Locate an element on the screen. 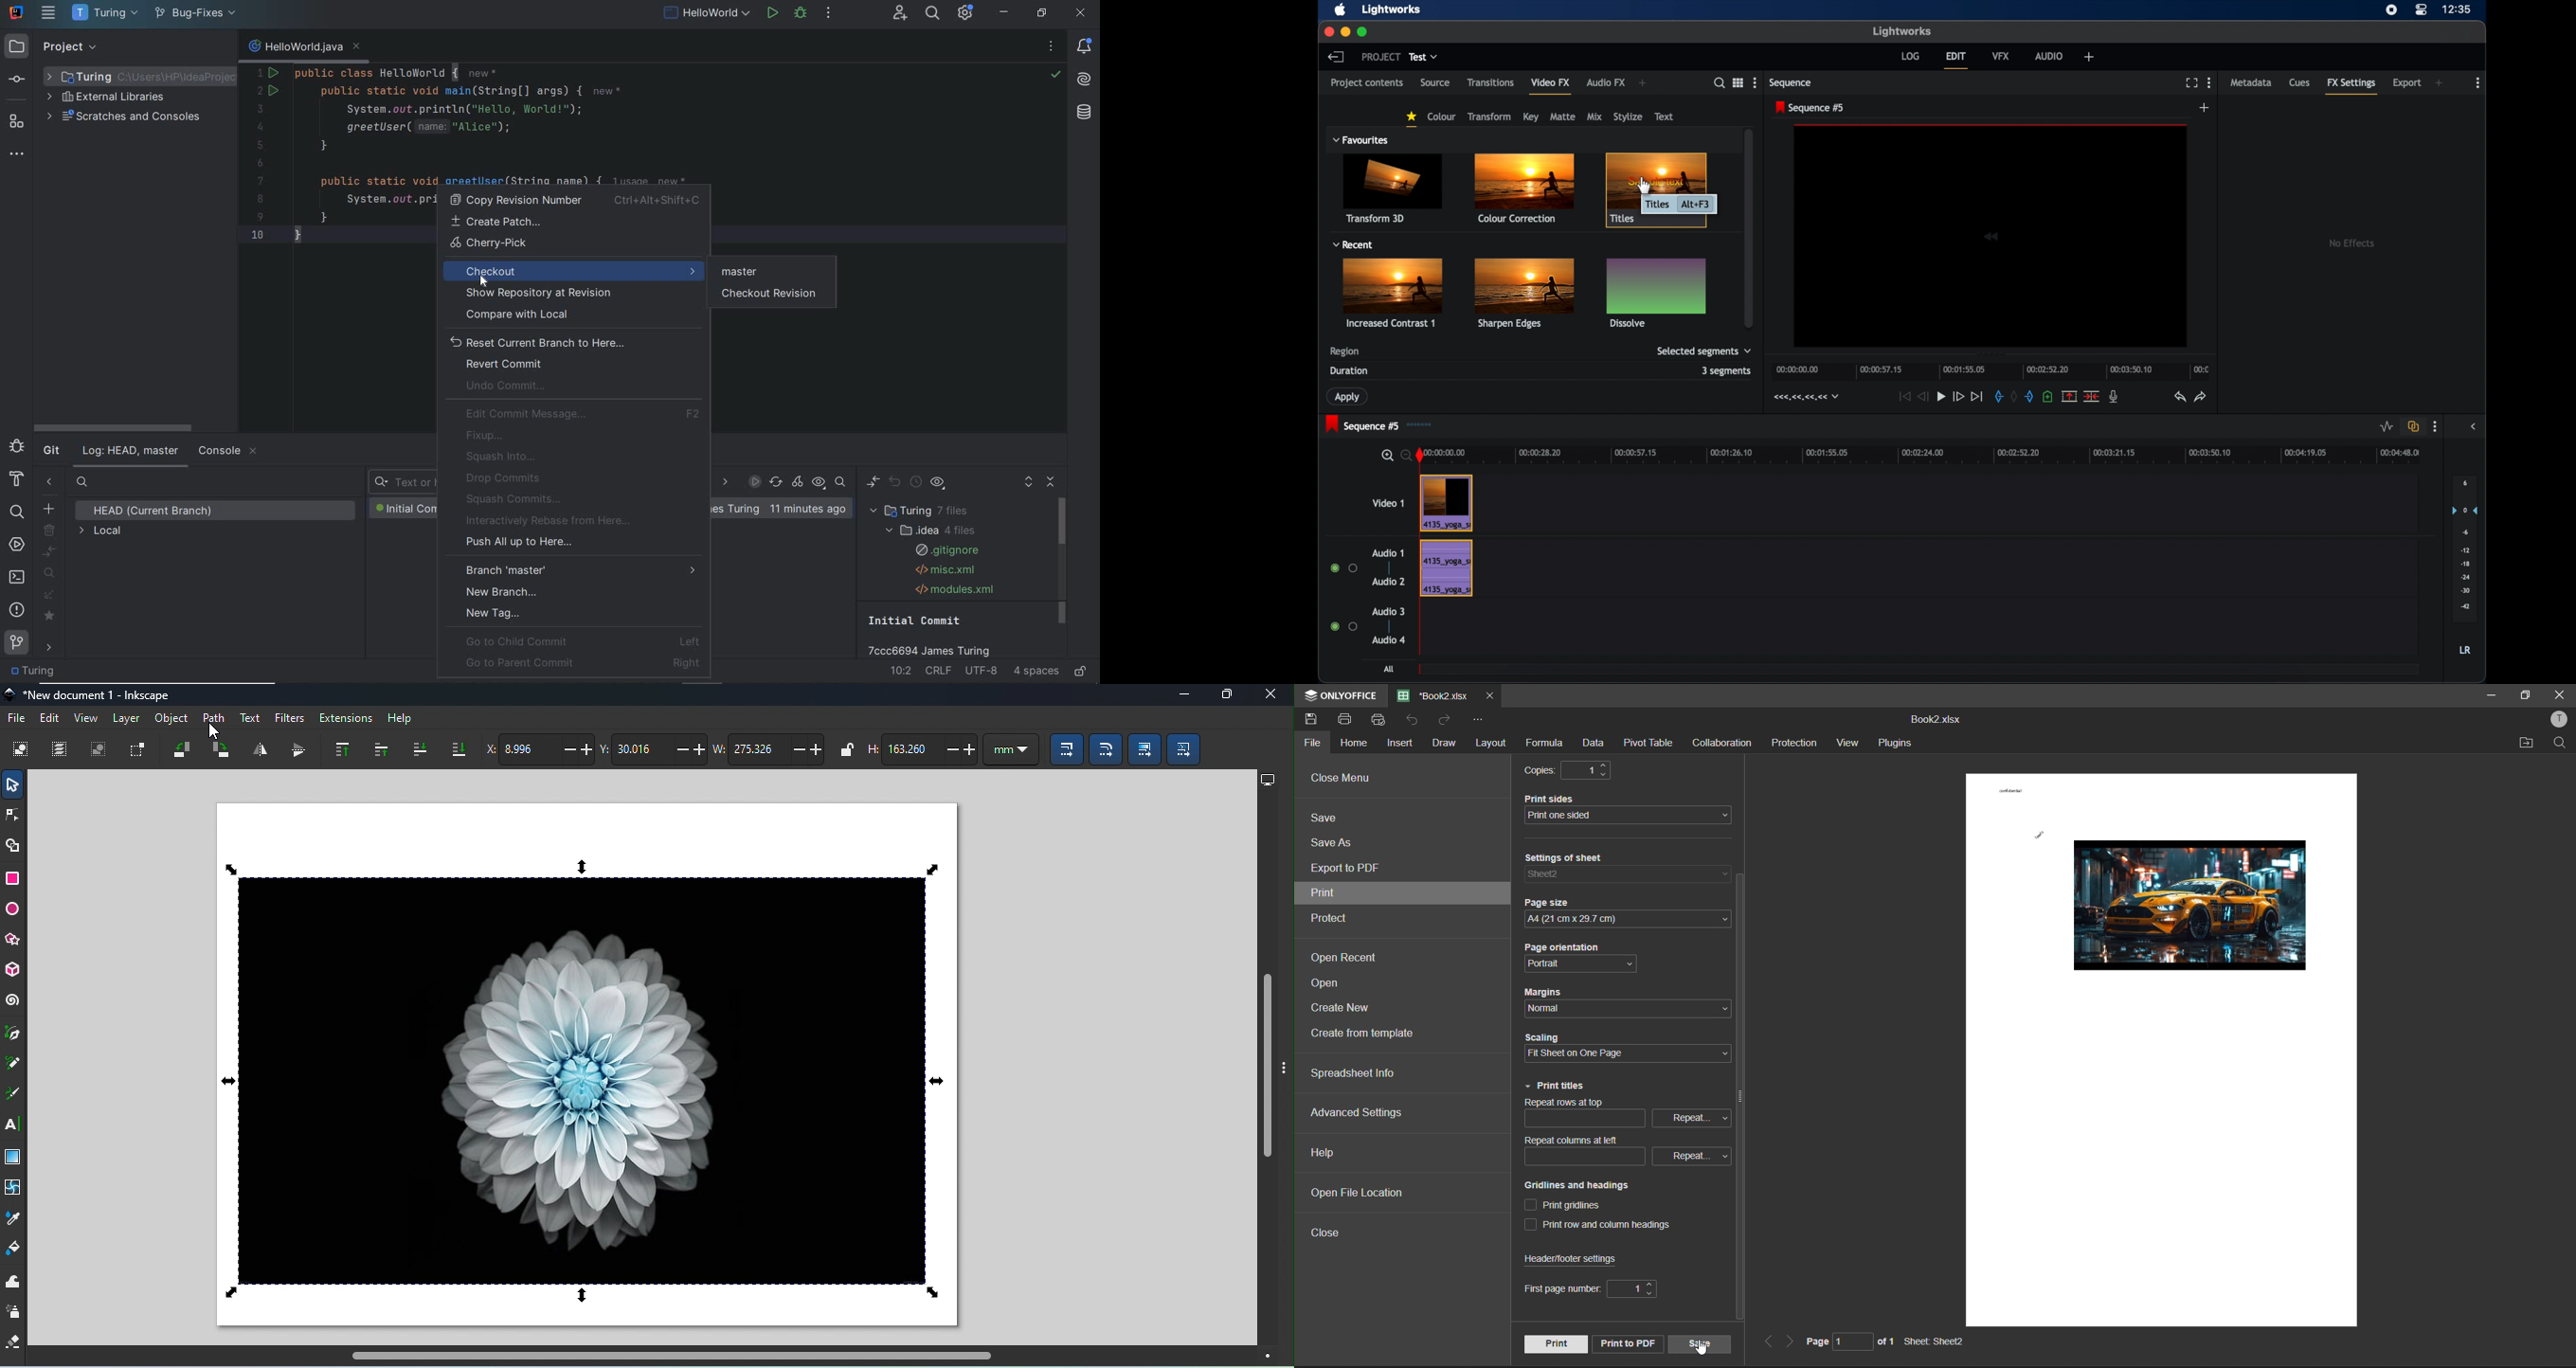 The width and height of the screenshot is (2576, 1372). create new is located at coordinates (1342, 1012).